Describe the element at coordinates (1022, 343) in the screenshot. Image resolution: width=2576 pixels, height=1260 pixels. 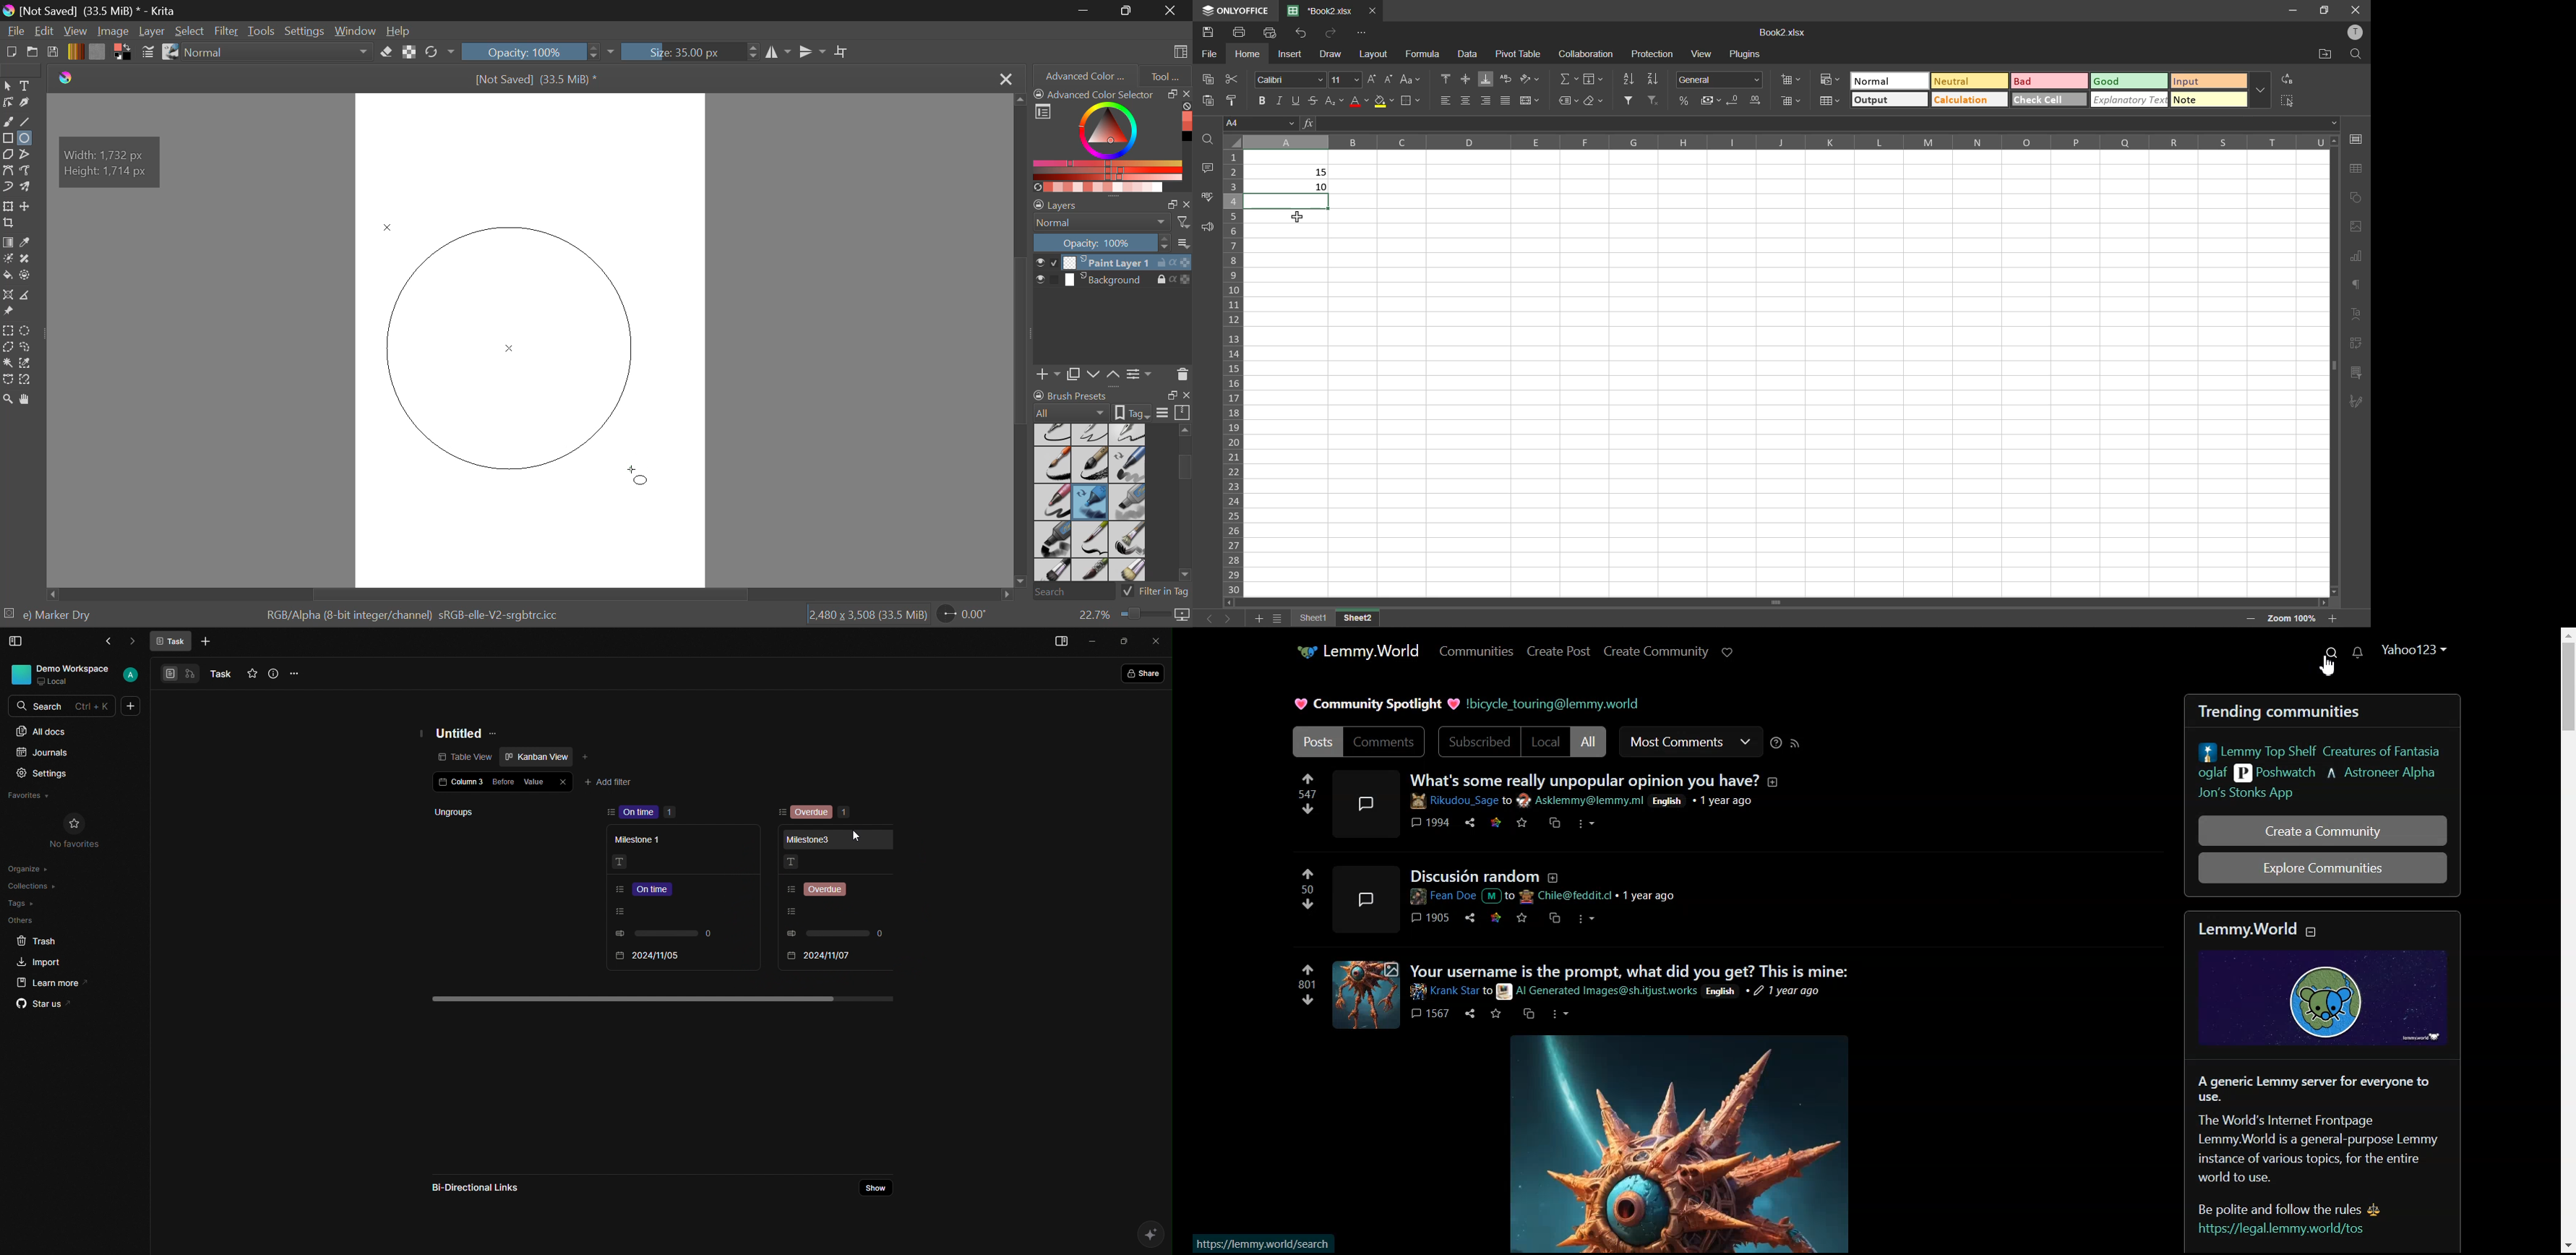
I see `Scroll Bar` at that location.